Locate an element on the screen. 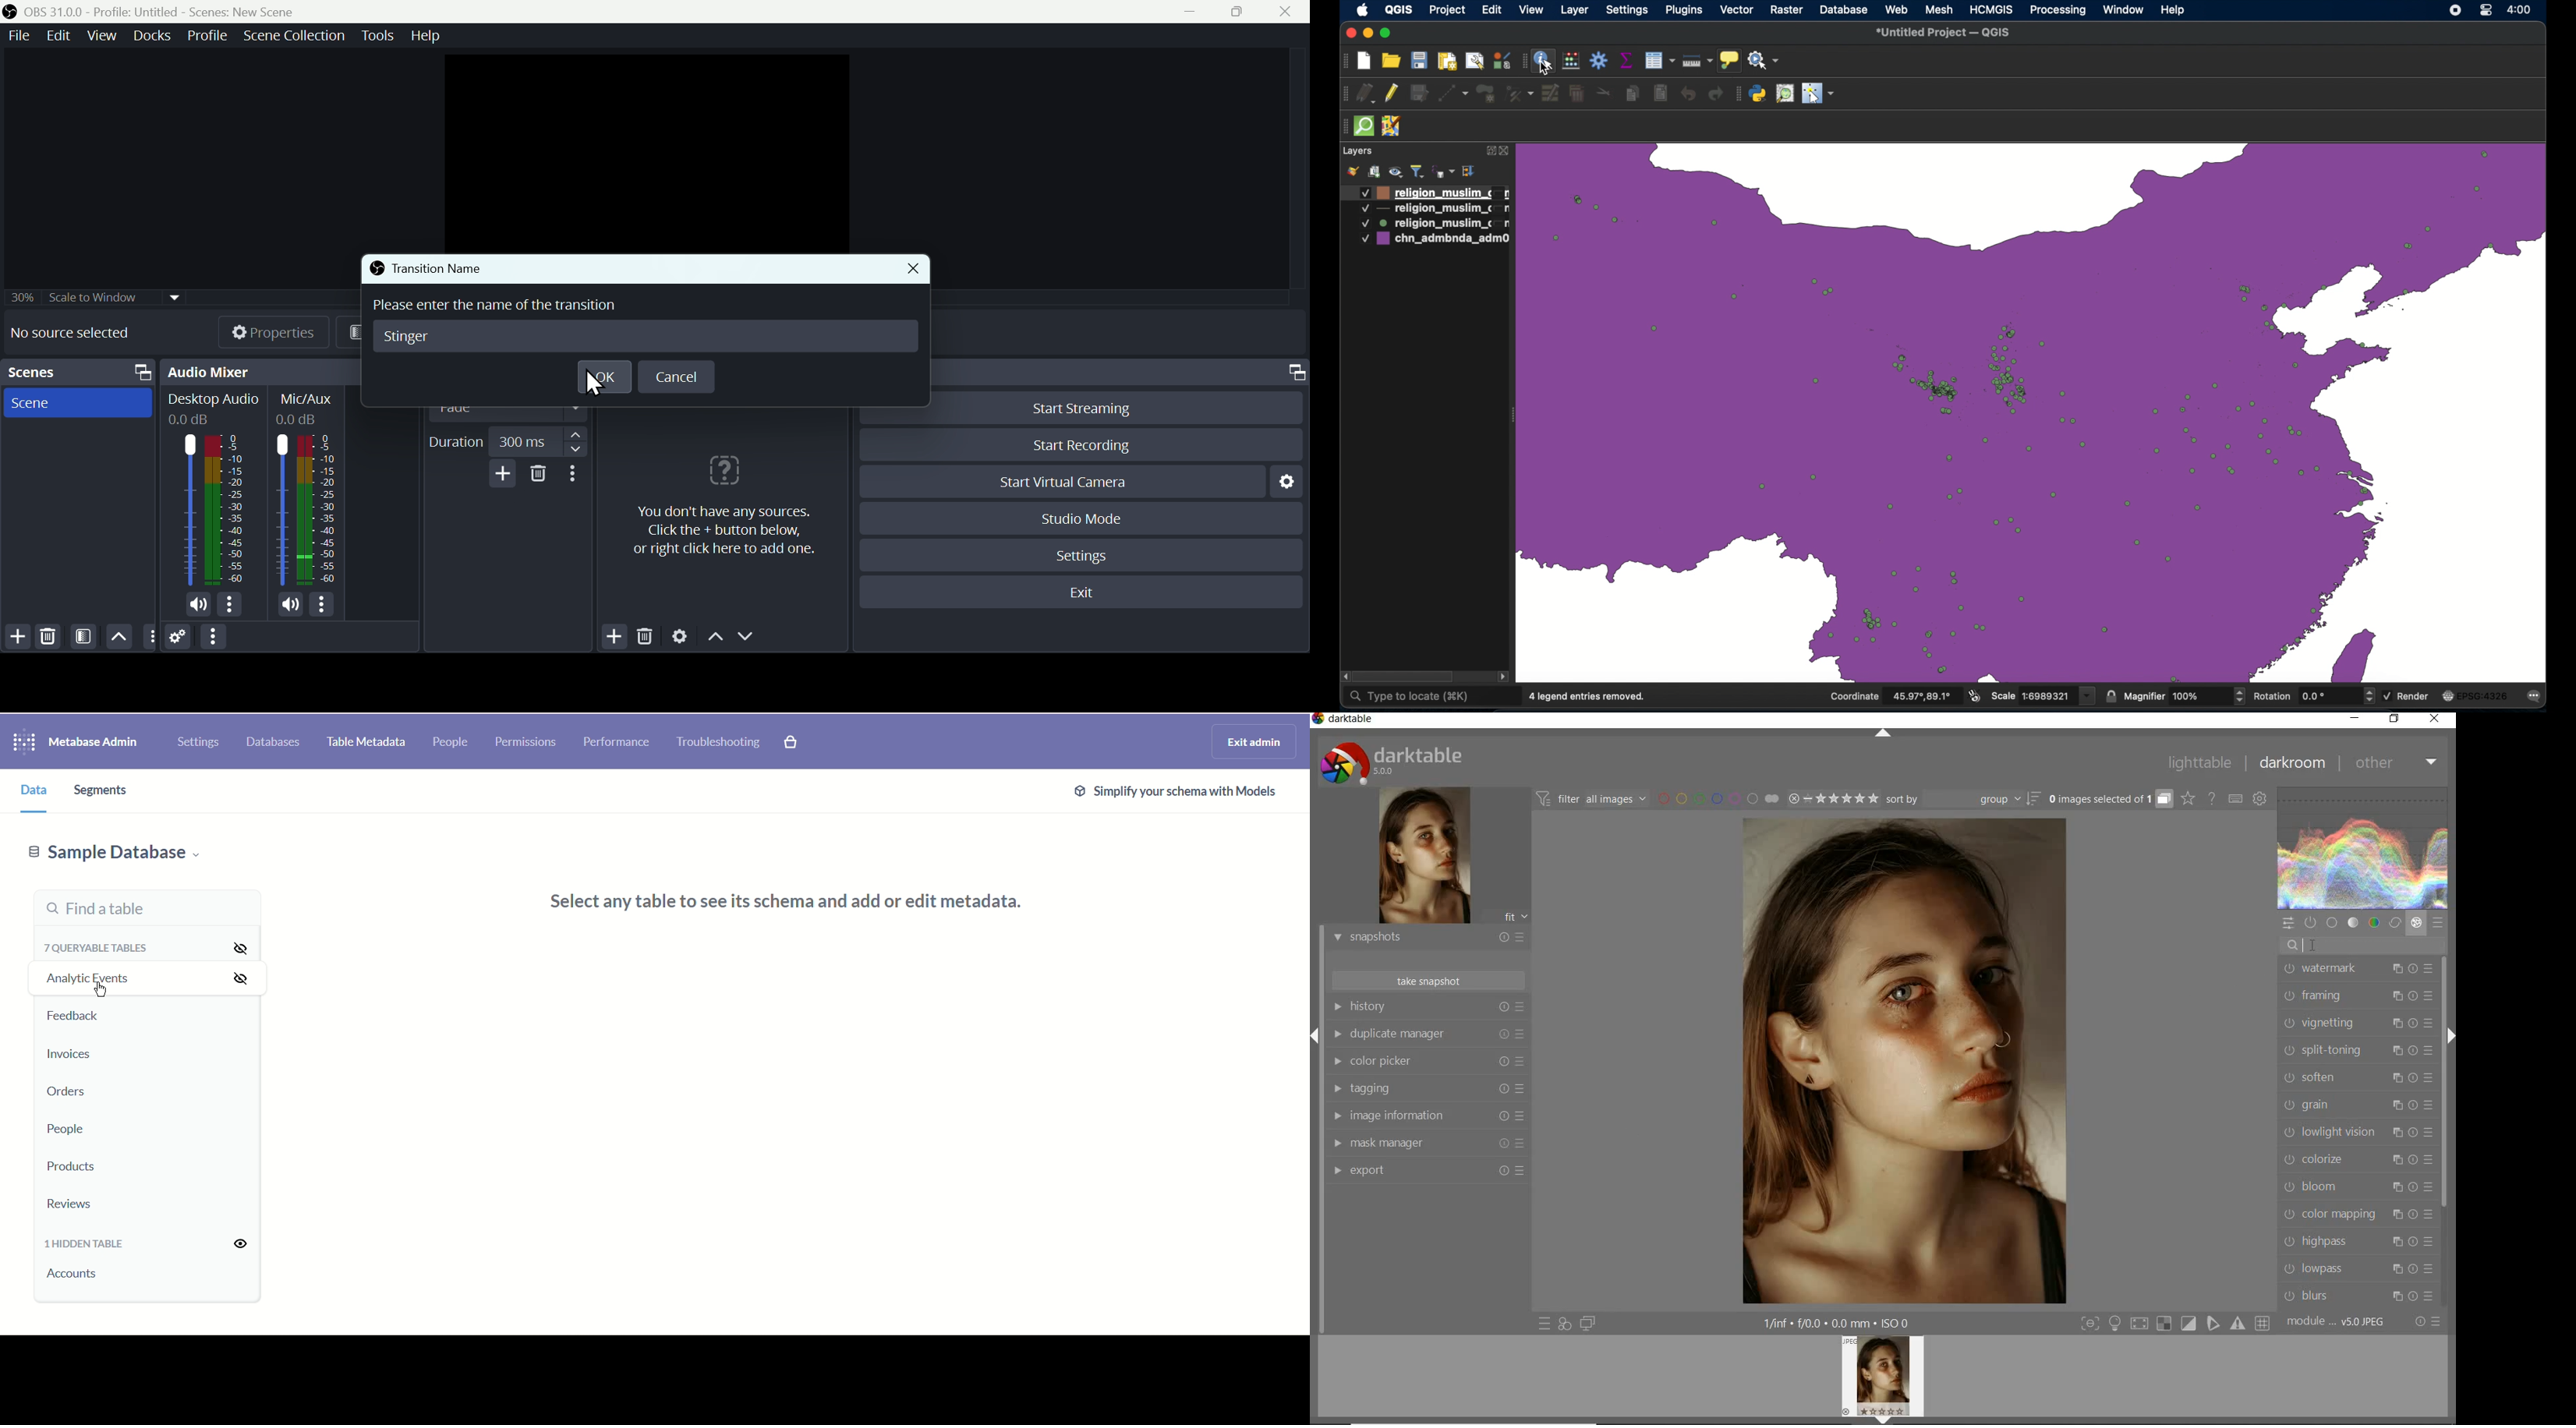  close is located at coordinates (1349, 32).